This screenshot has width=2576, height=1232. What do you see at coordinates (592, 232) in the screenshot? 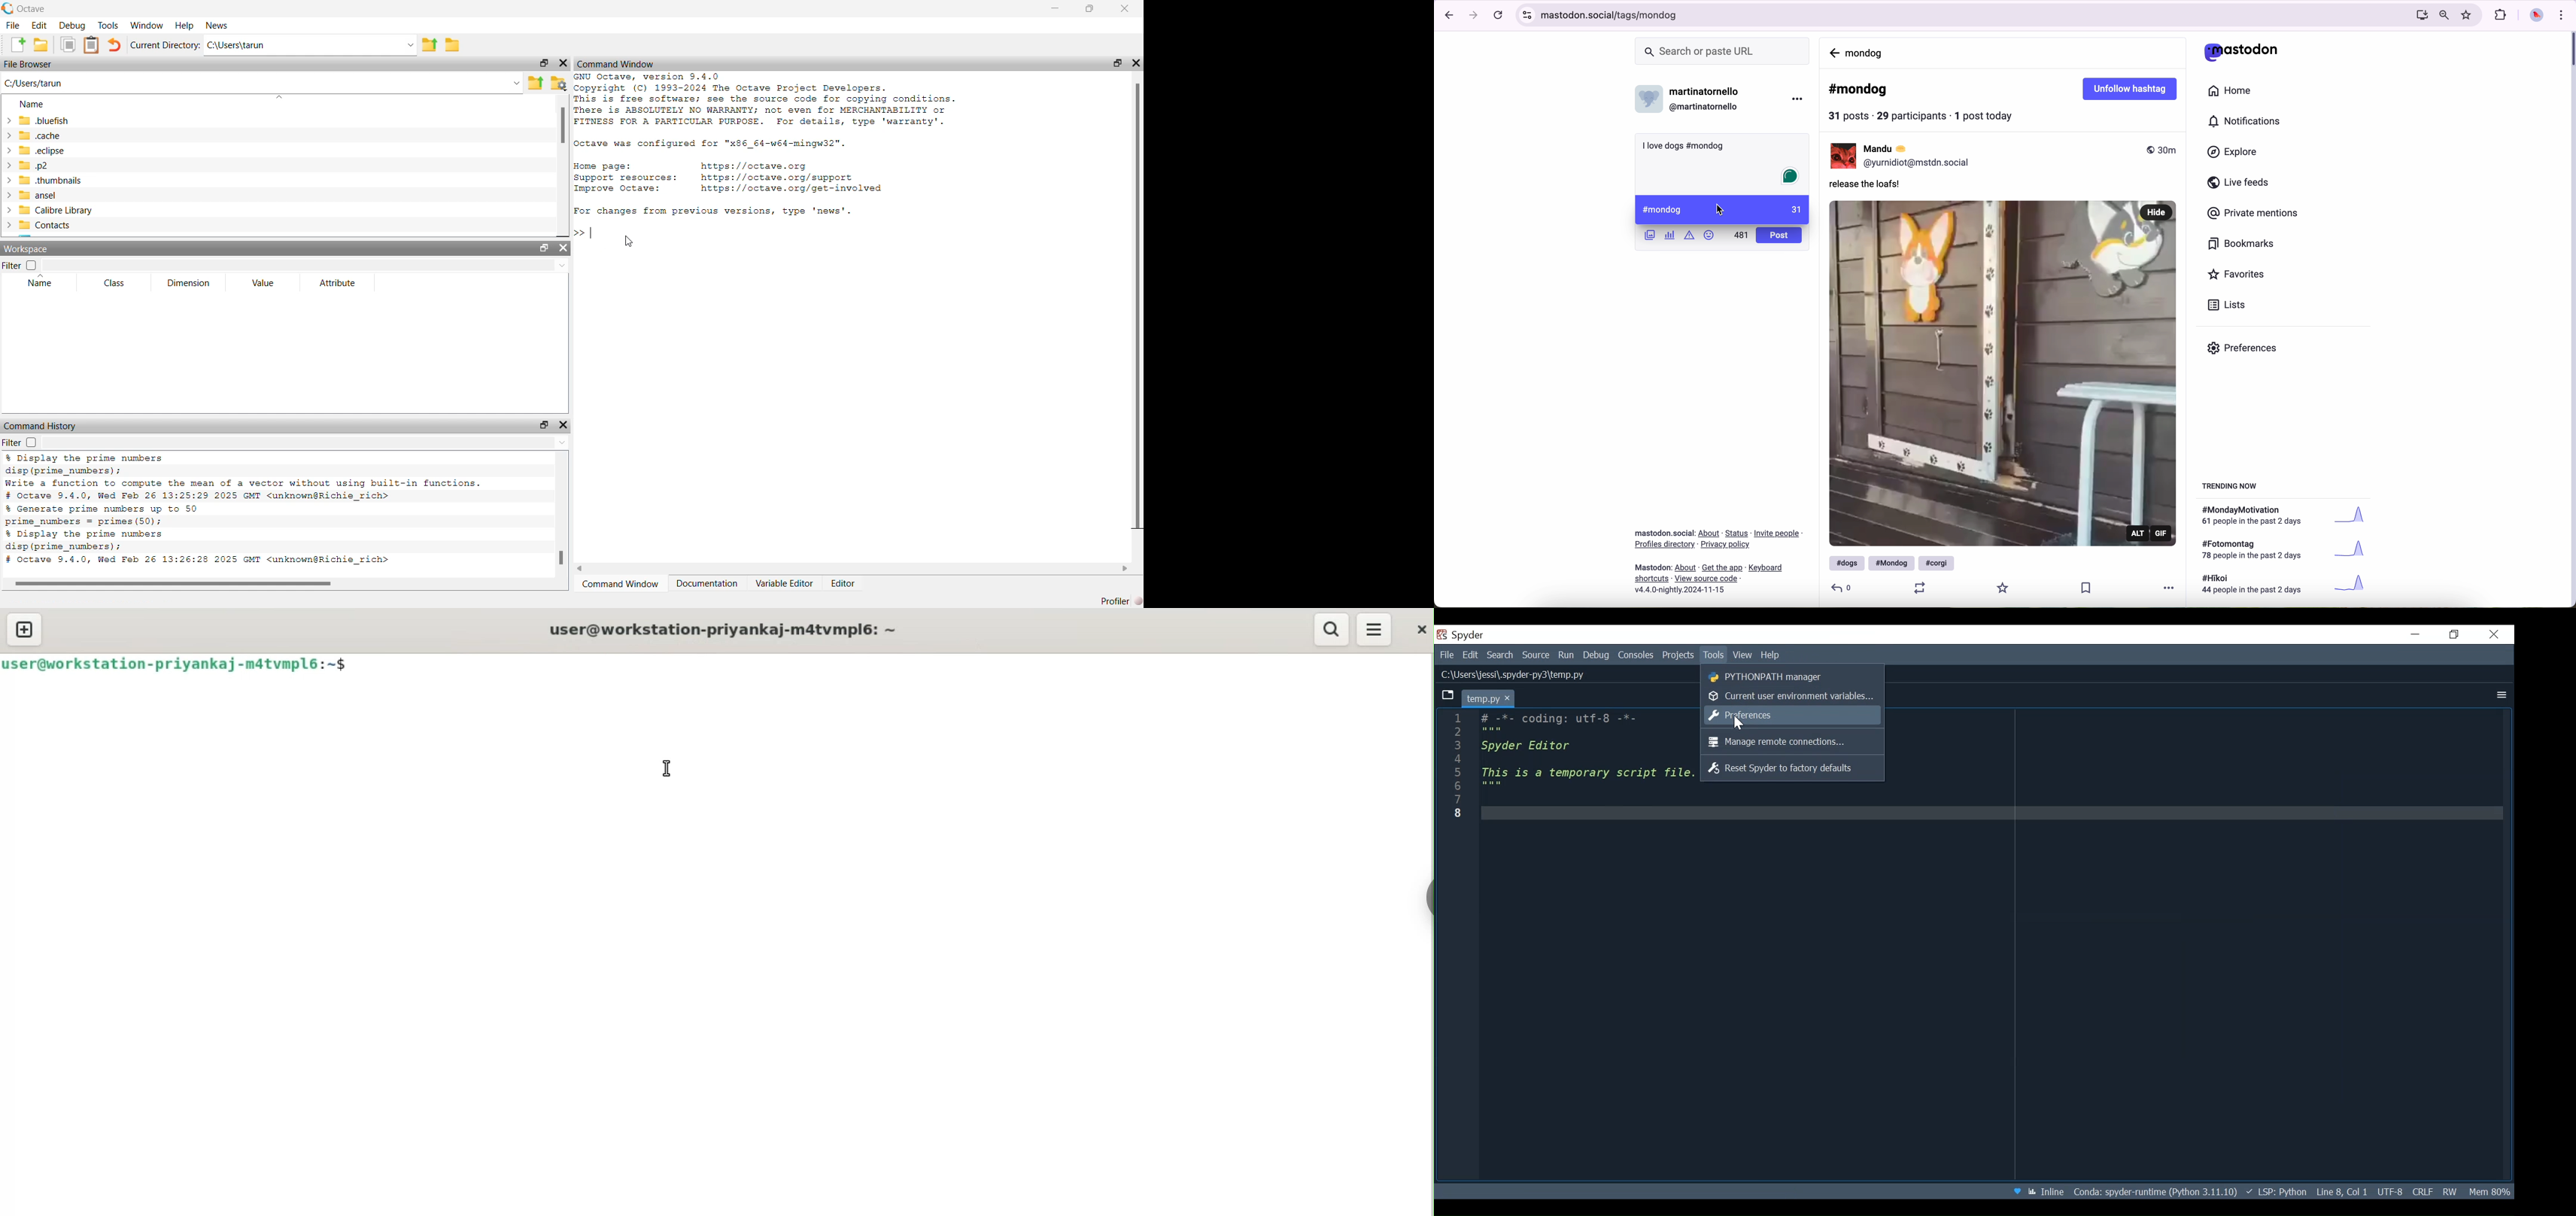
I see `typing indicator` at bounding box center [592, 232].